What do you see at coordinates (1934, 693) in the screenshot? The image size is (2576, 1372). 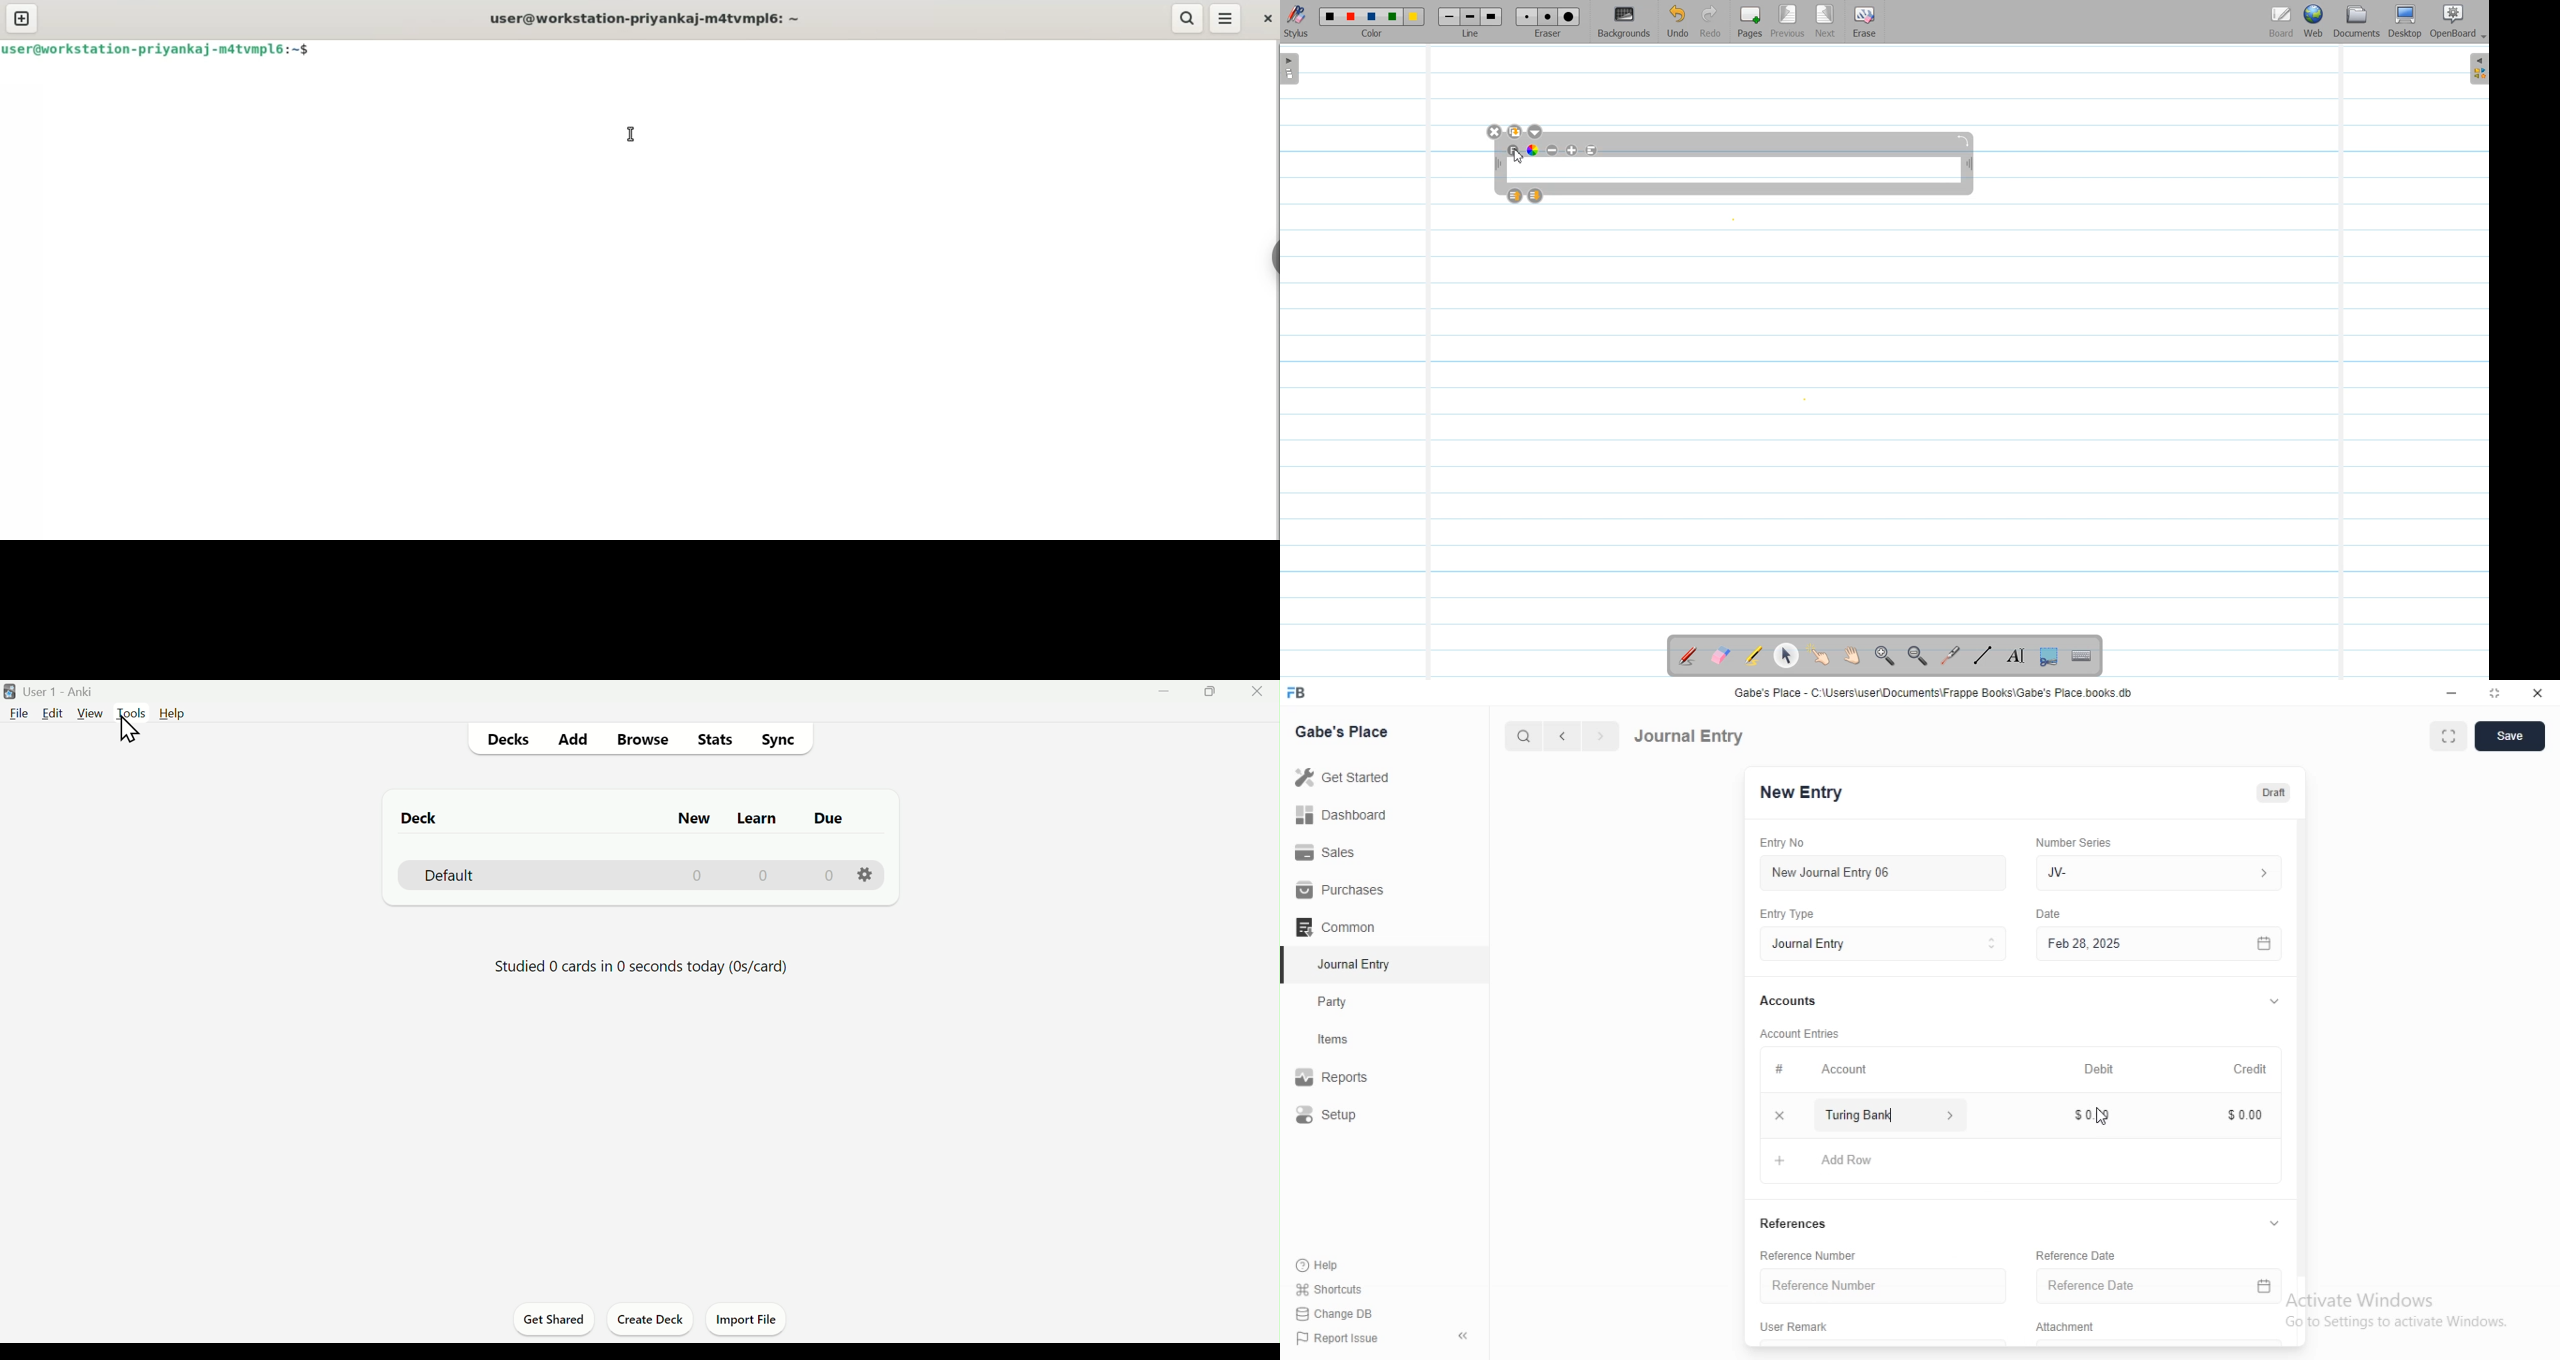 I see `Gabe's Place - C\Users\userDocuments Frappe Books\Gabe's Place books db.` at bounding box center [1934, 693].